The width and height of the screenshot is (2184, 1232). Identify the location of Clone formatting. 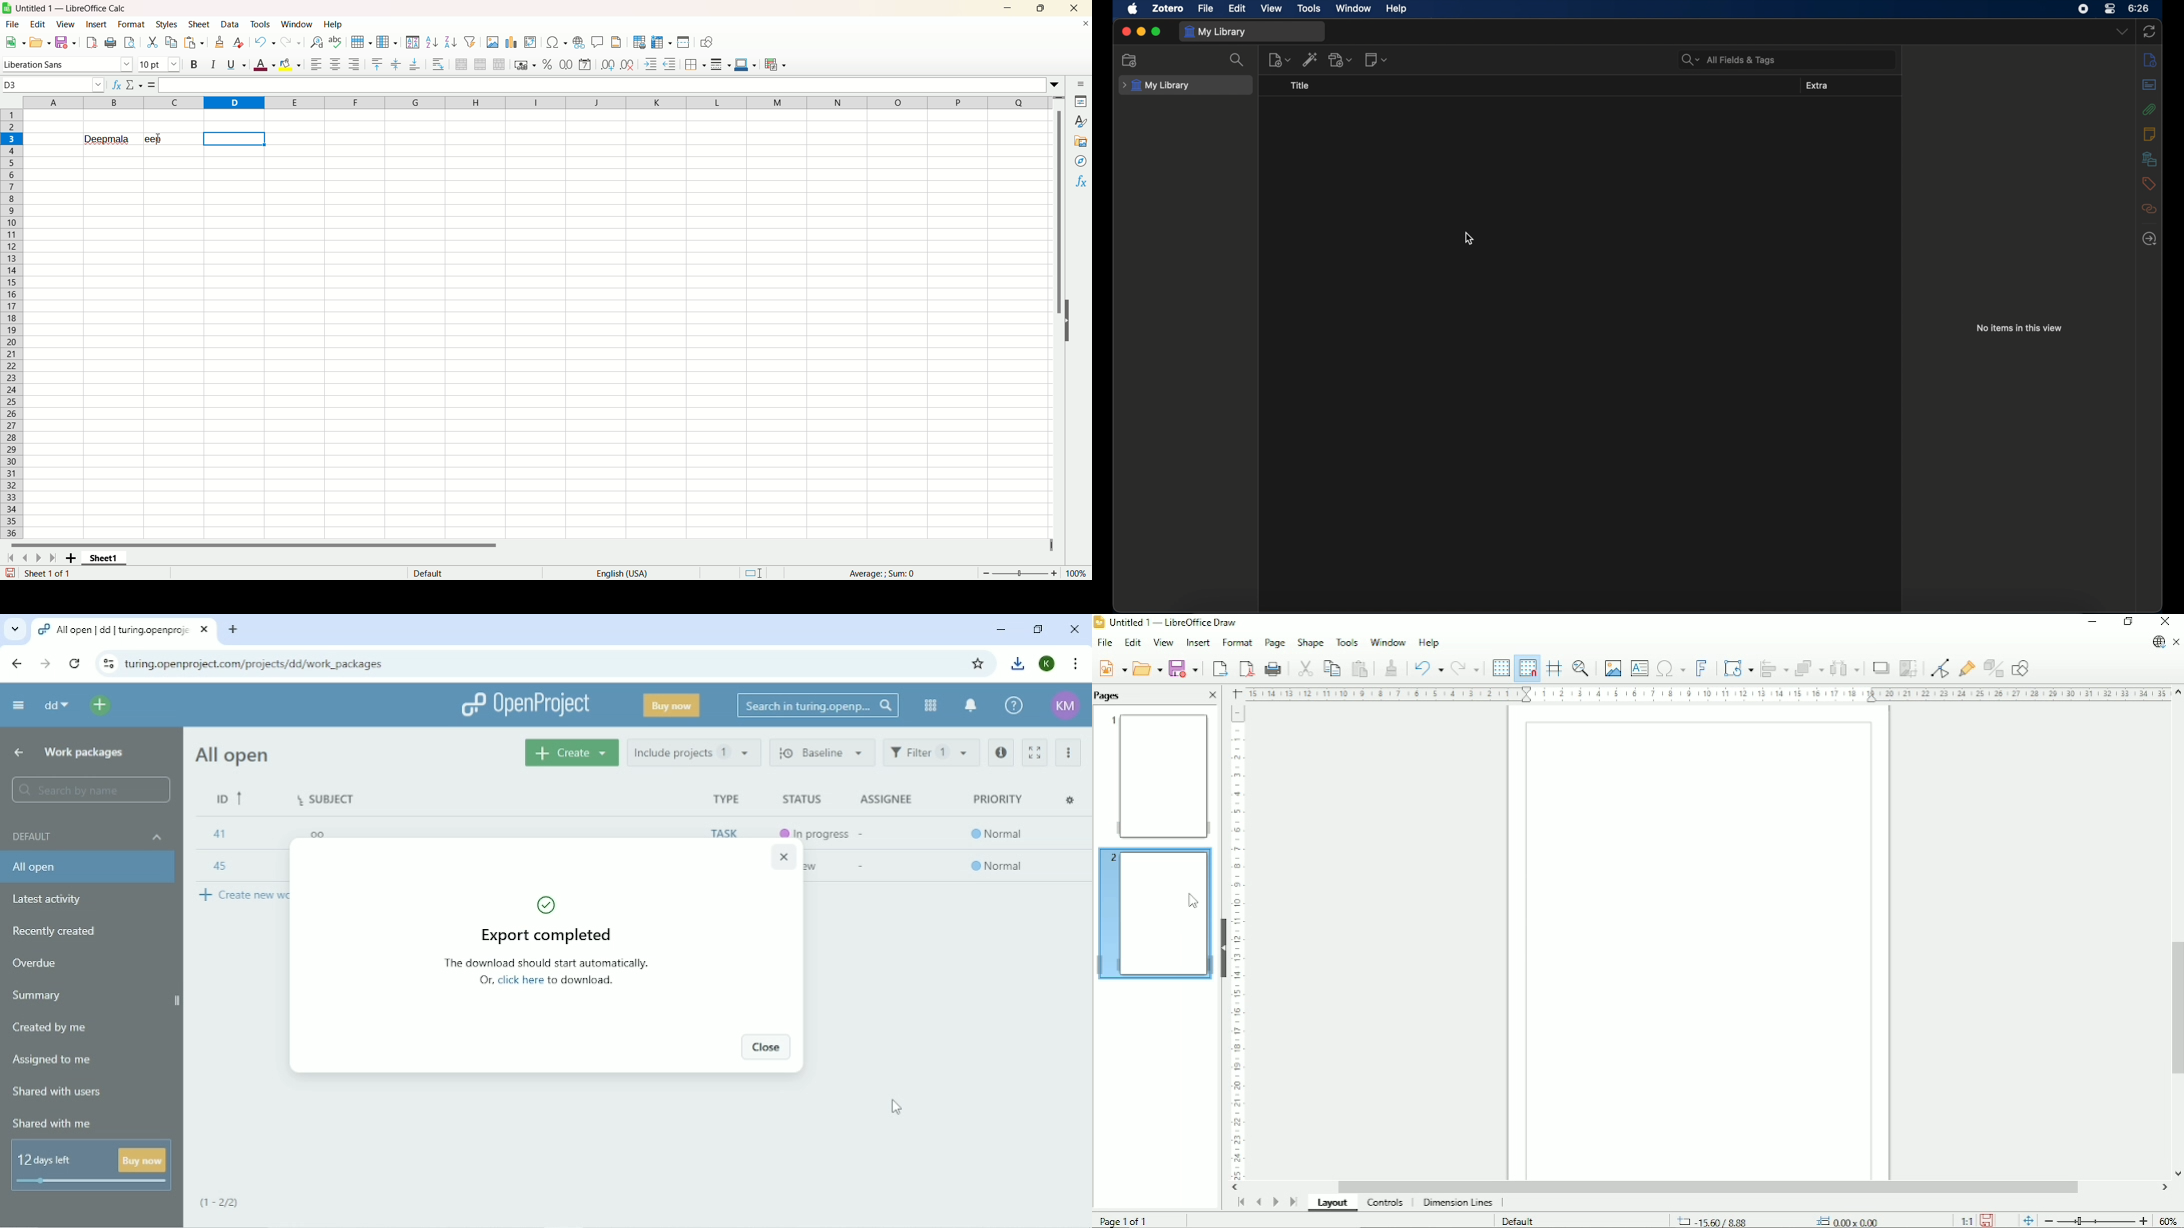
(220, 42).